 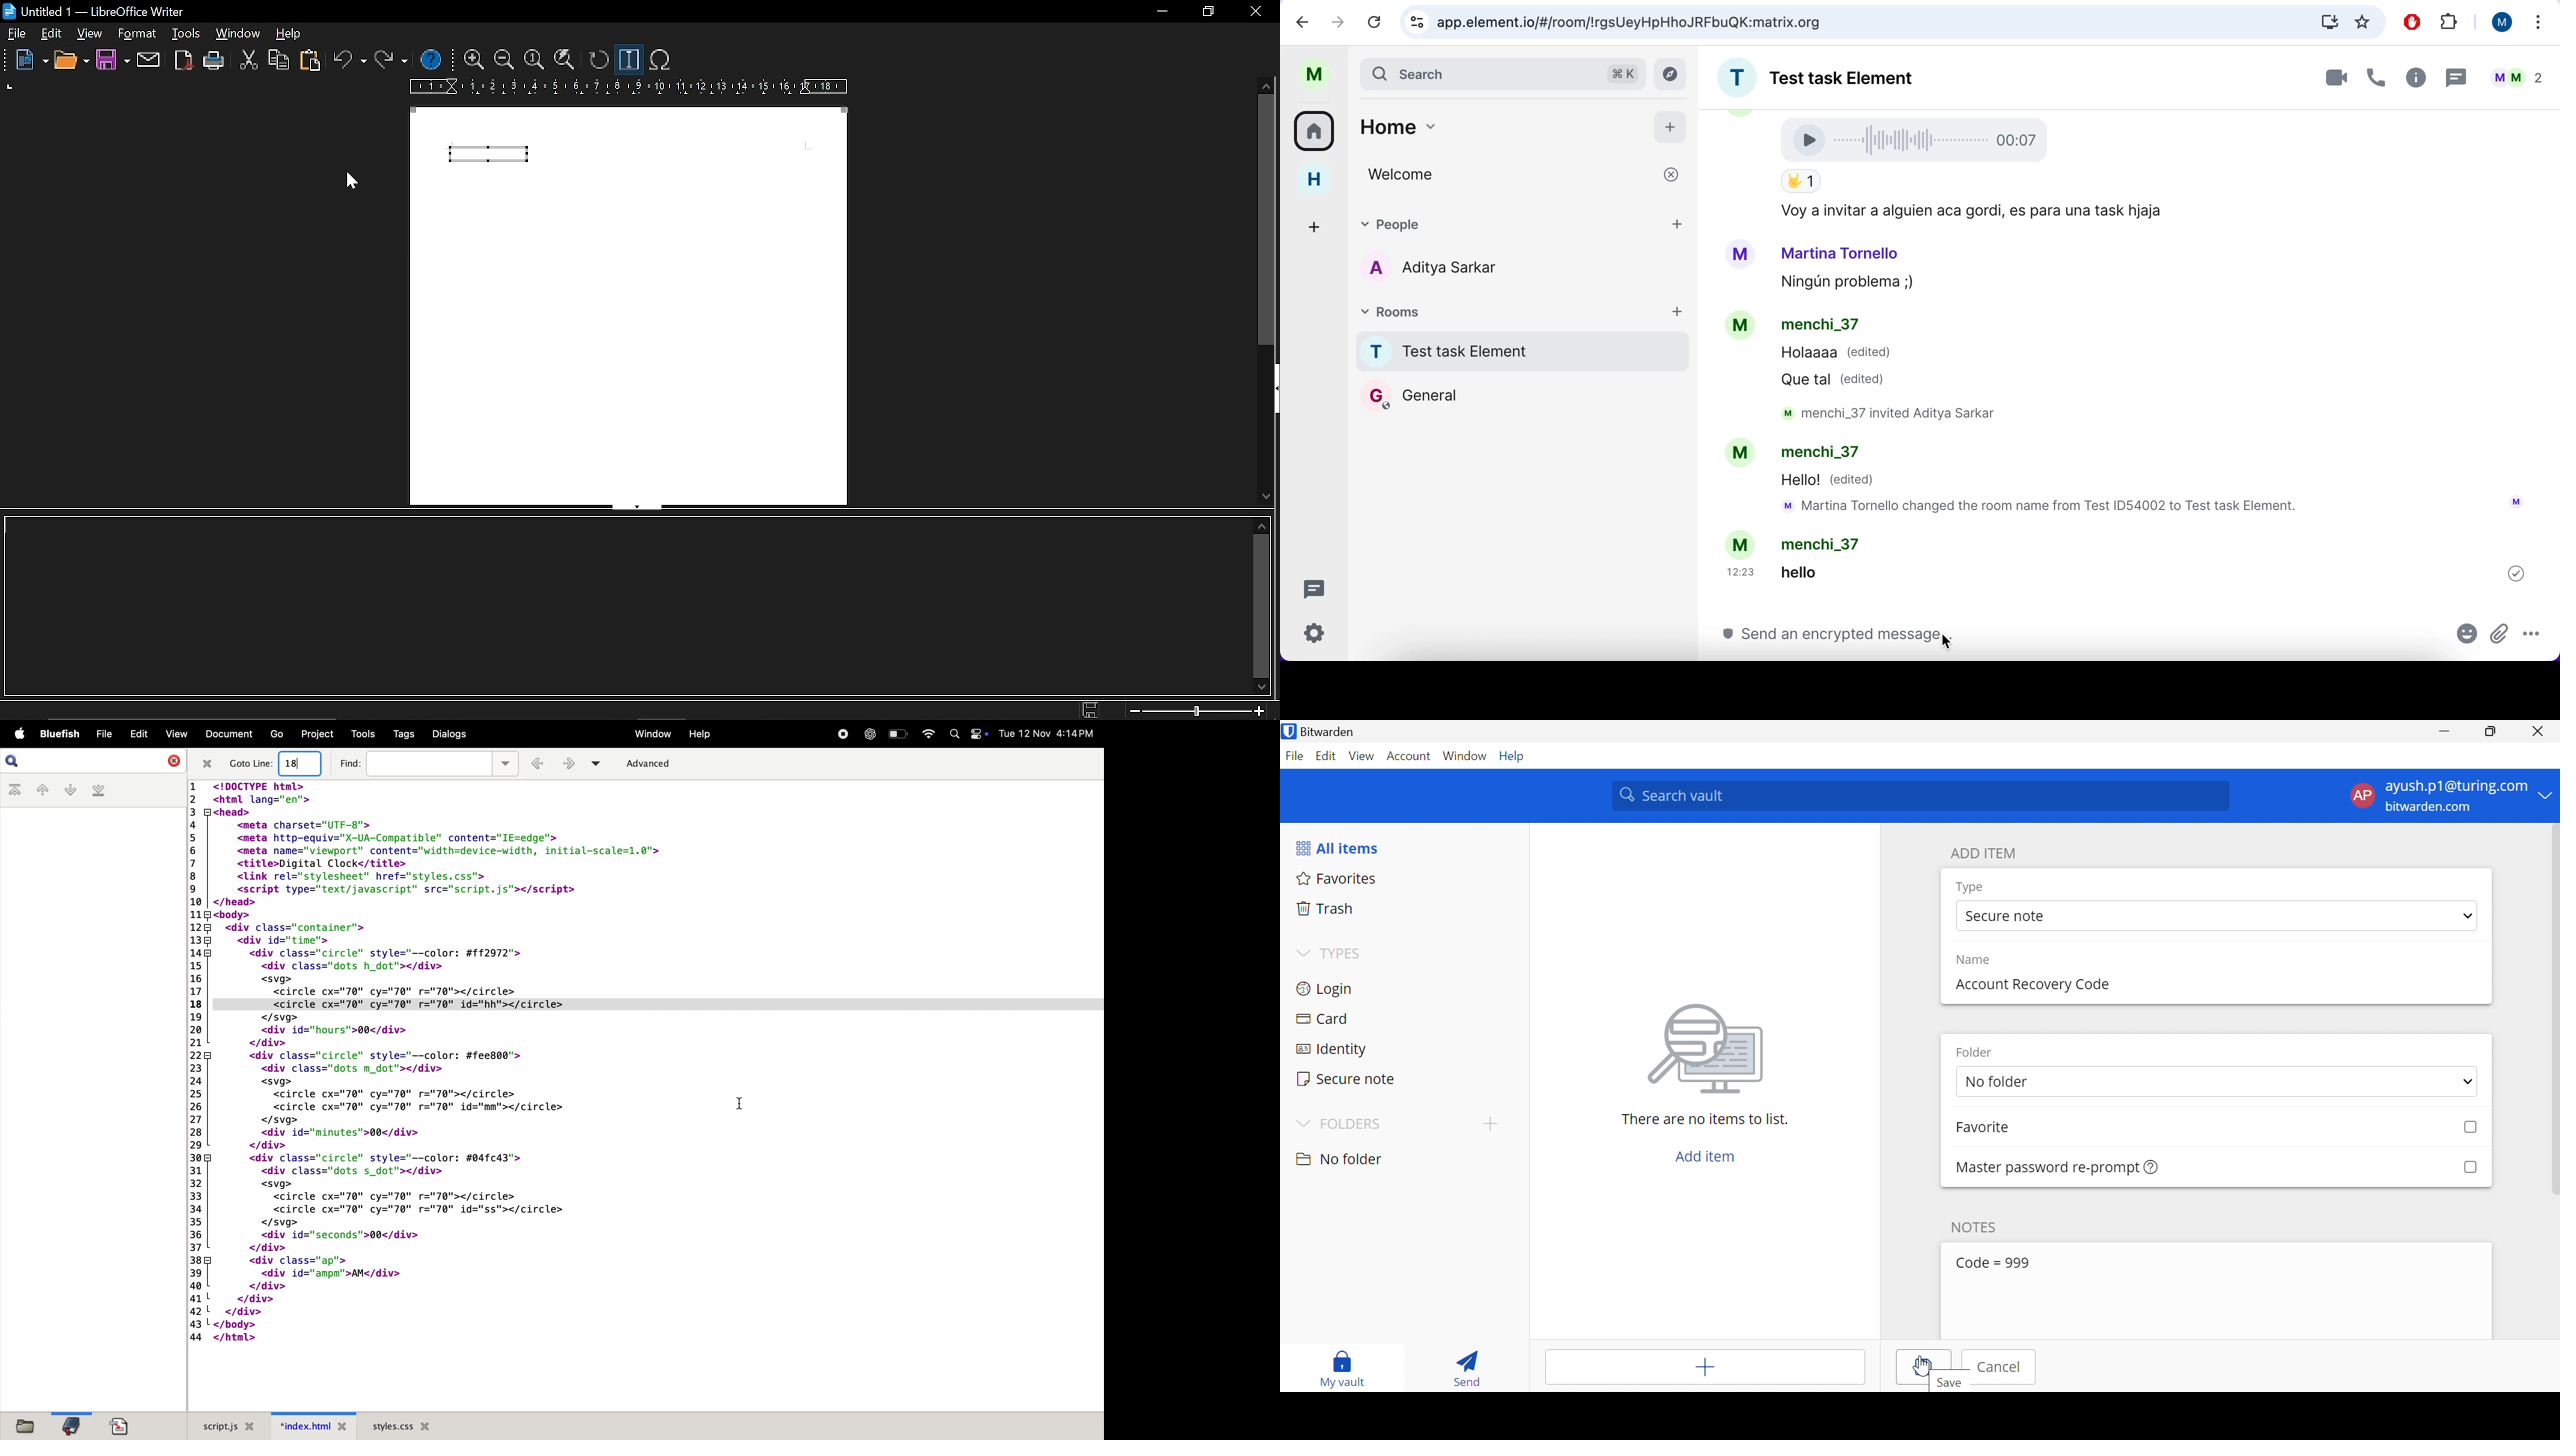 I want to click on Favourites, so click(x=1338, y=880).